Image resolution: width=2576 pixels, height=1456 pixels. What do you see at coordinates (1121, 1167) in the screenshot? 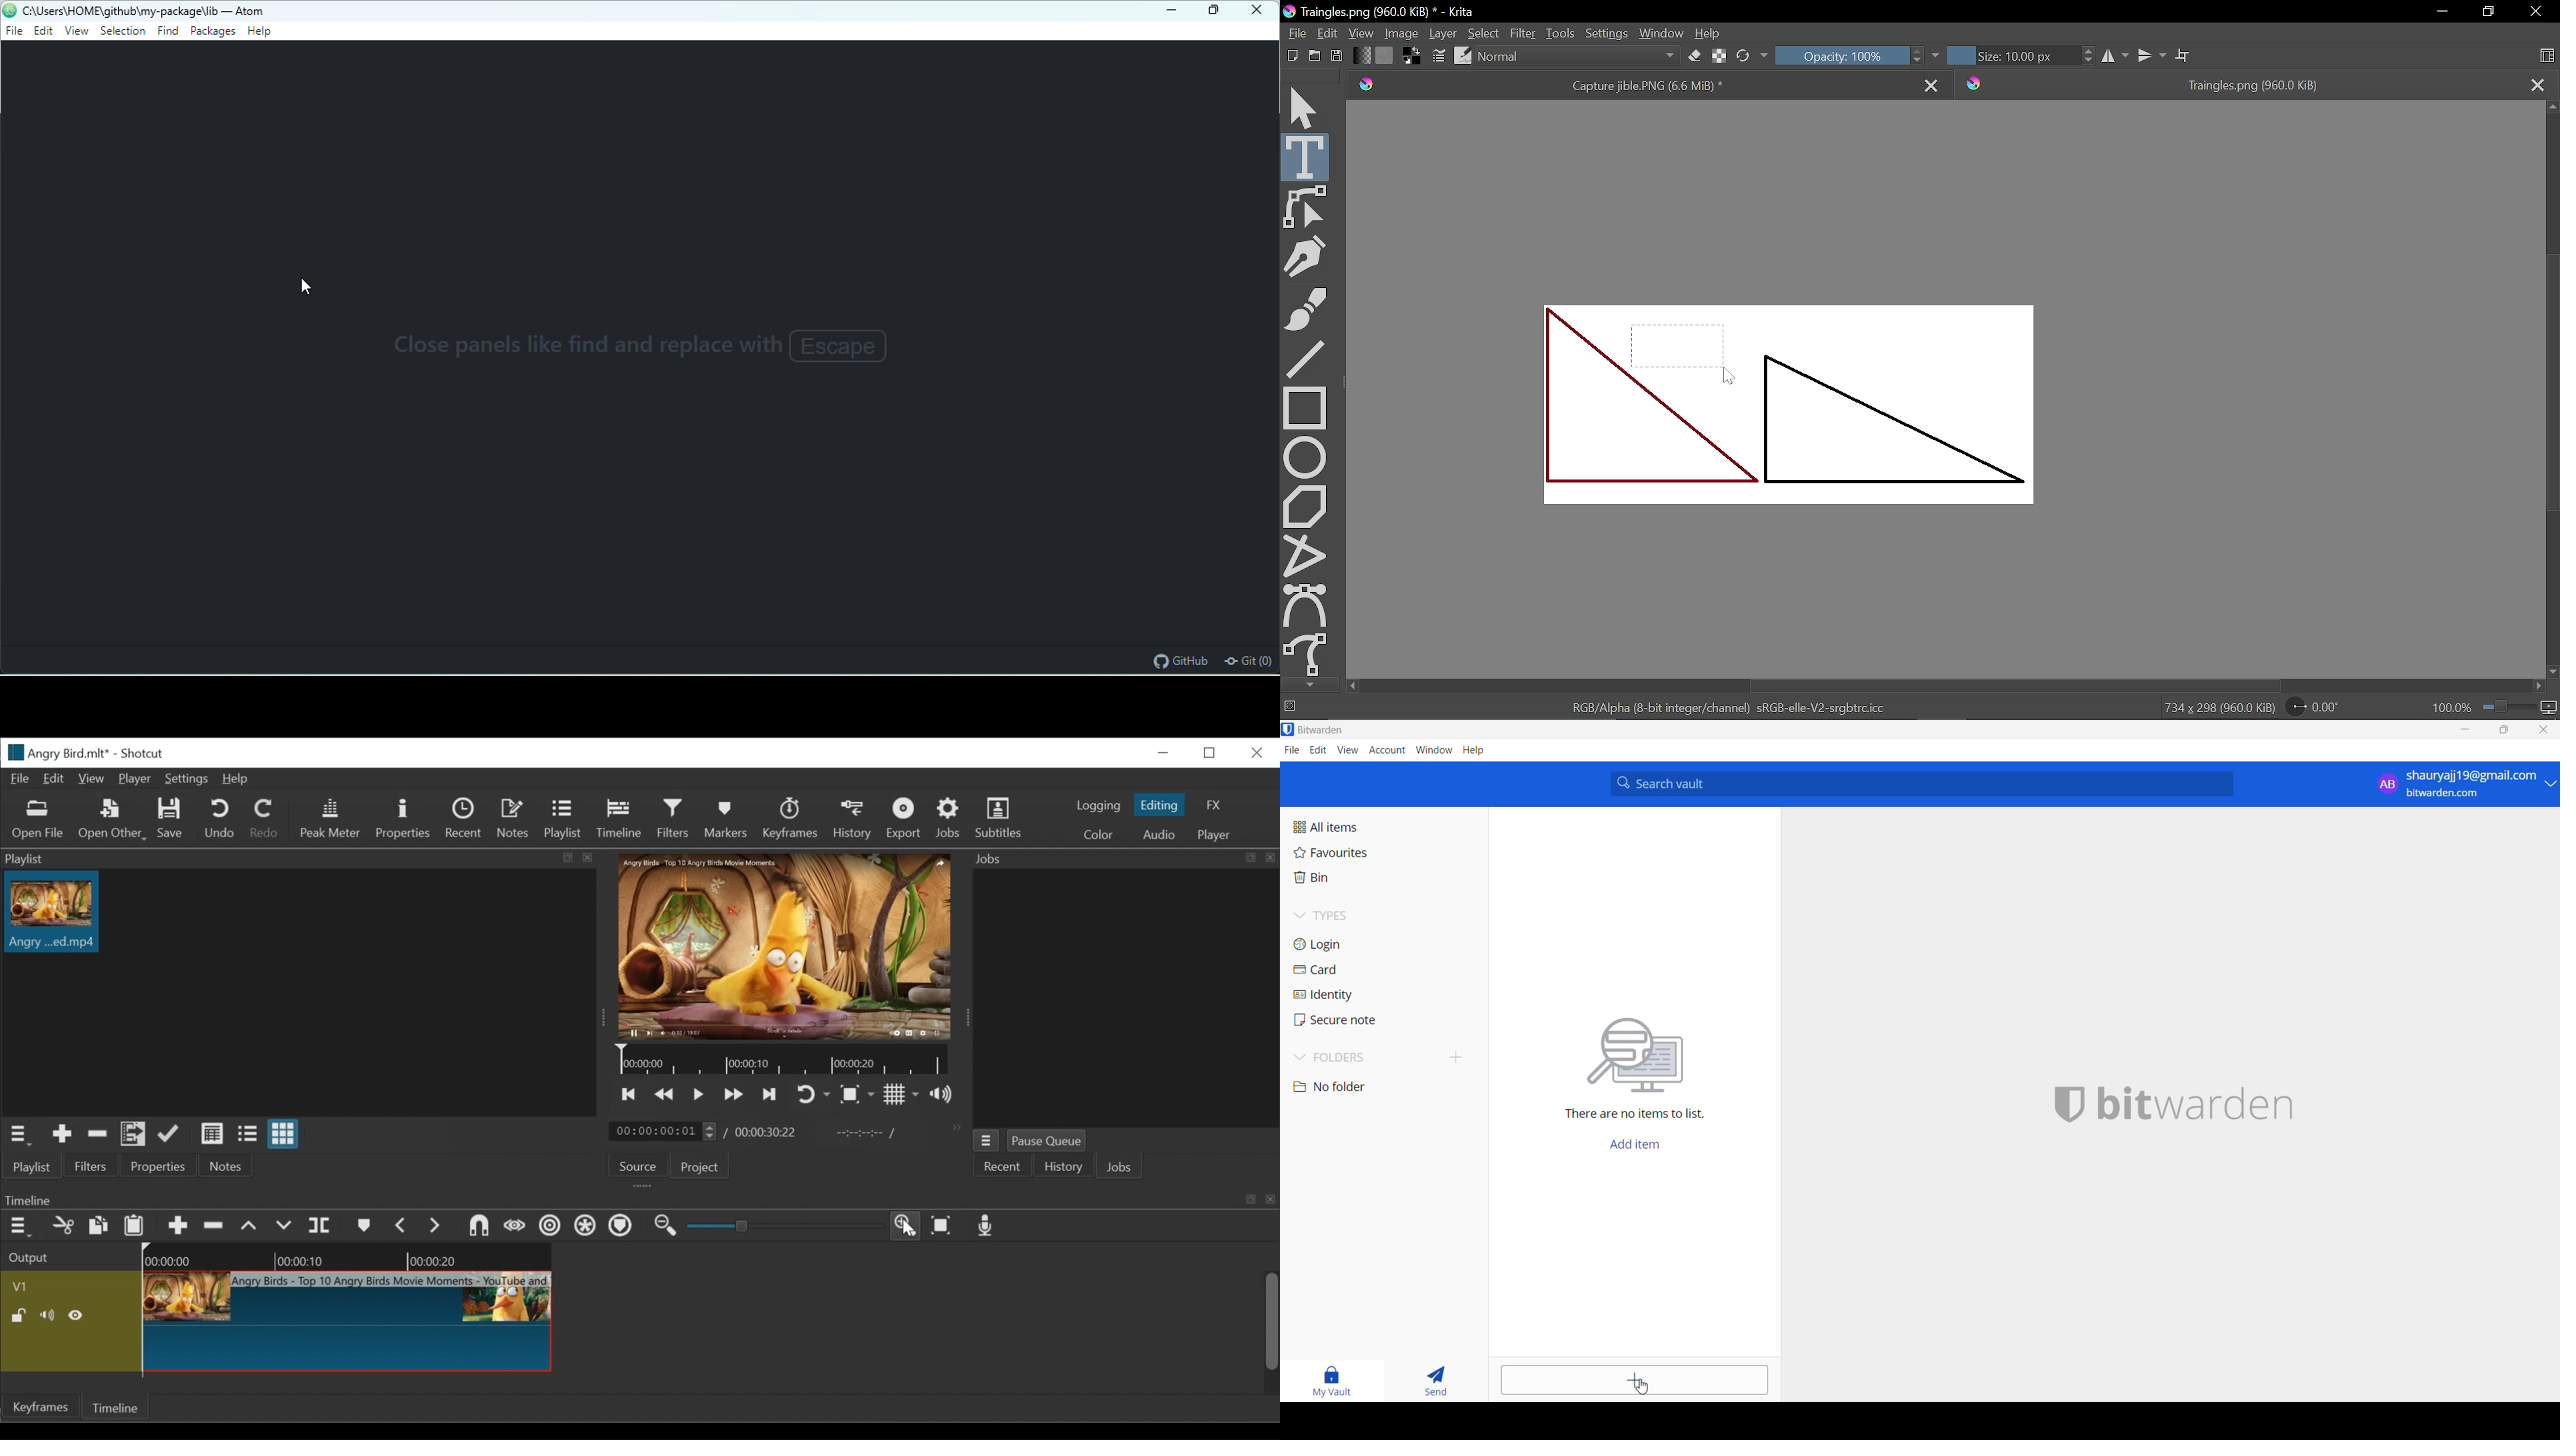
I see `Jobs` at bounding box center [1121, 1167].